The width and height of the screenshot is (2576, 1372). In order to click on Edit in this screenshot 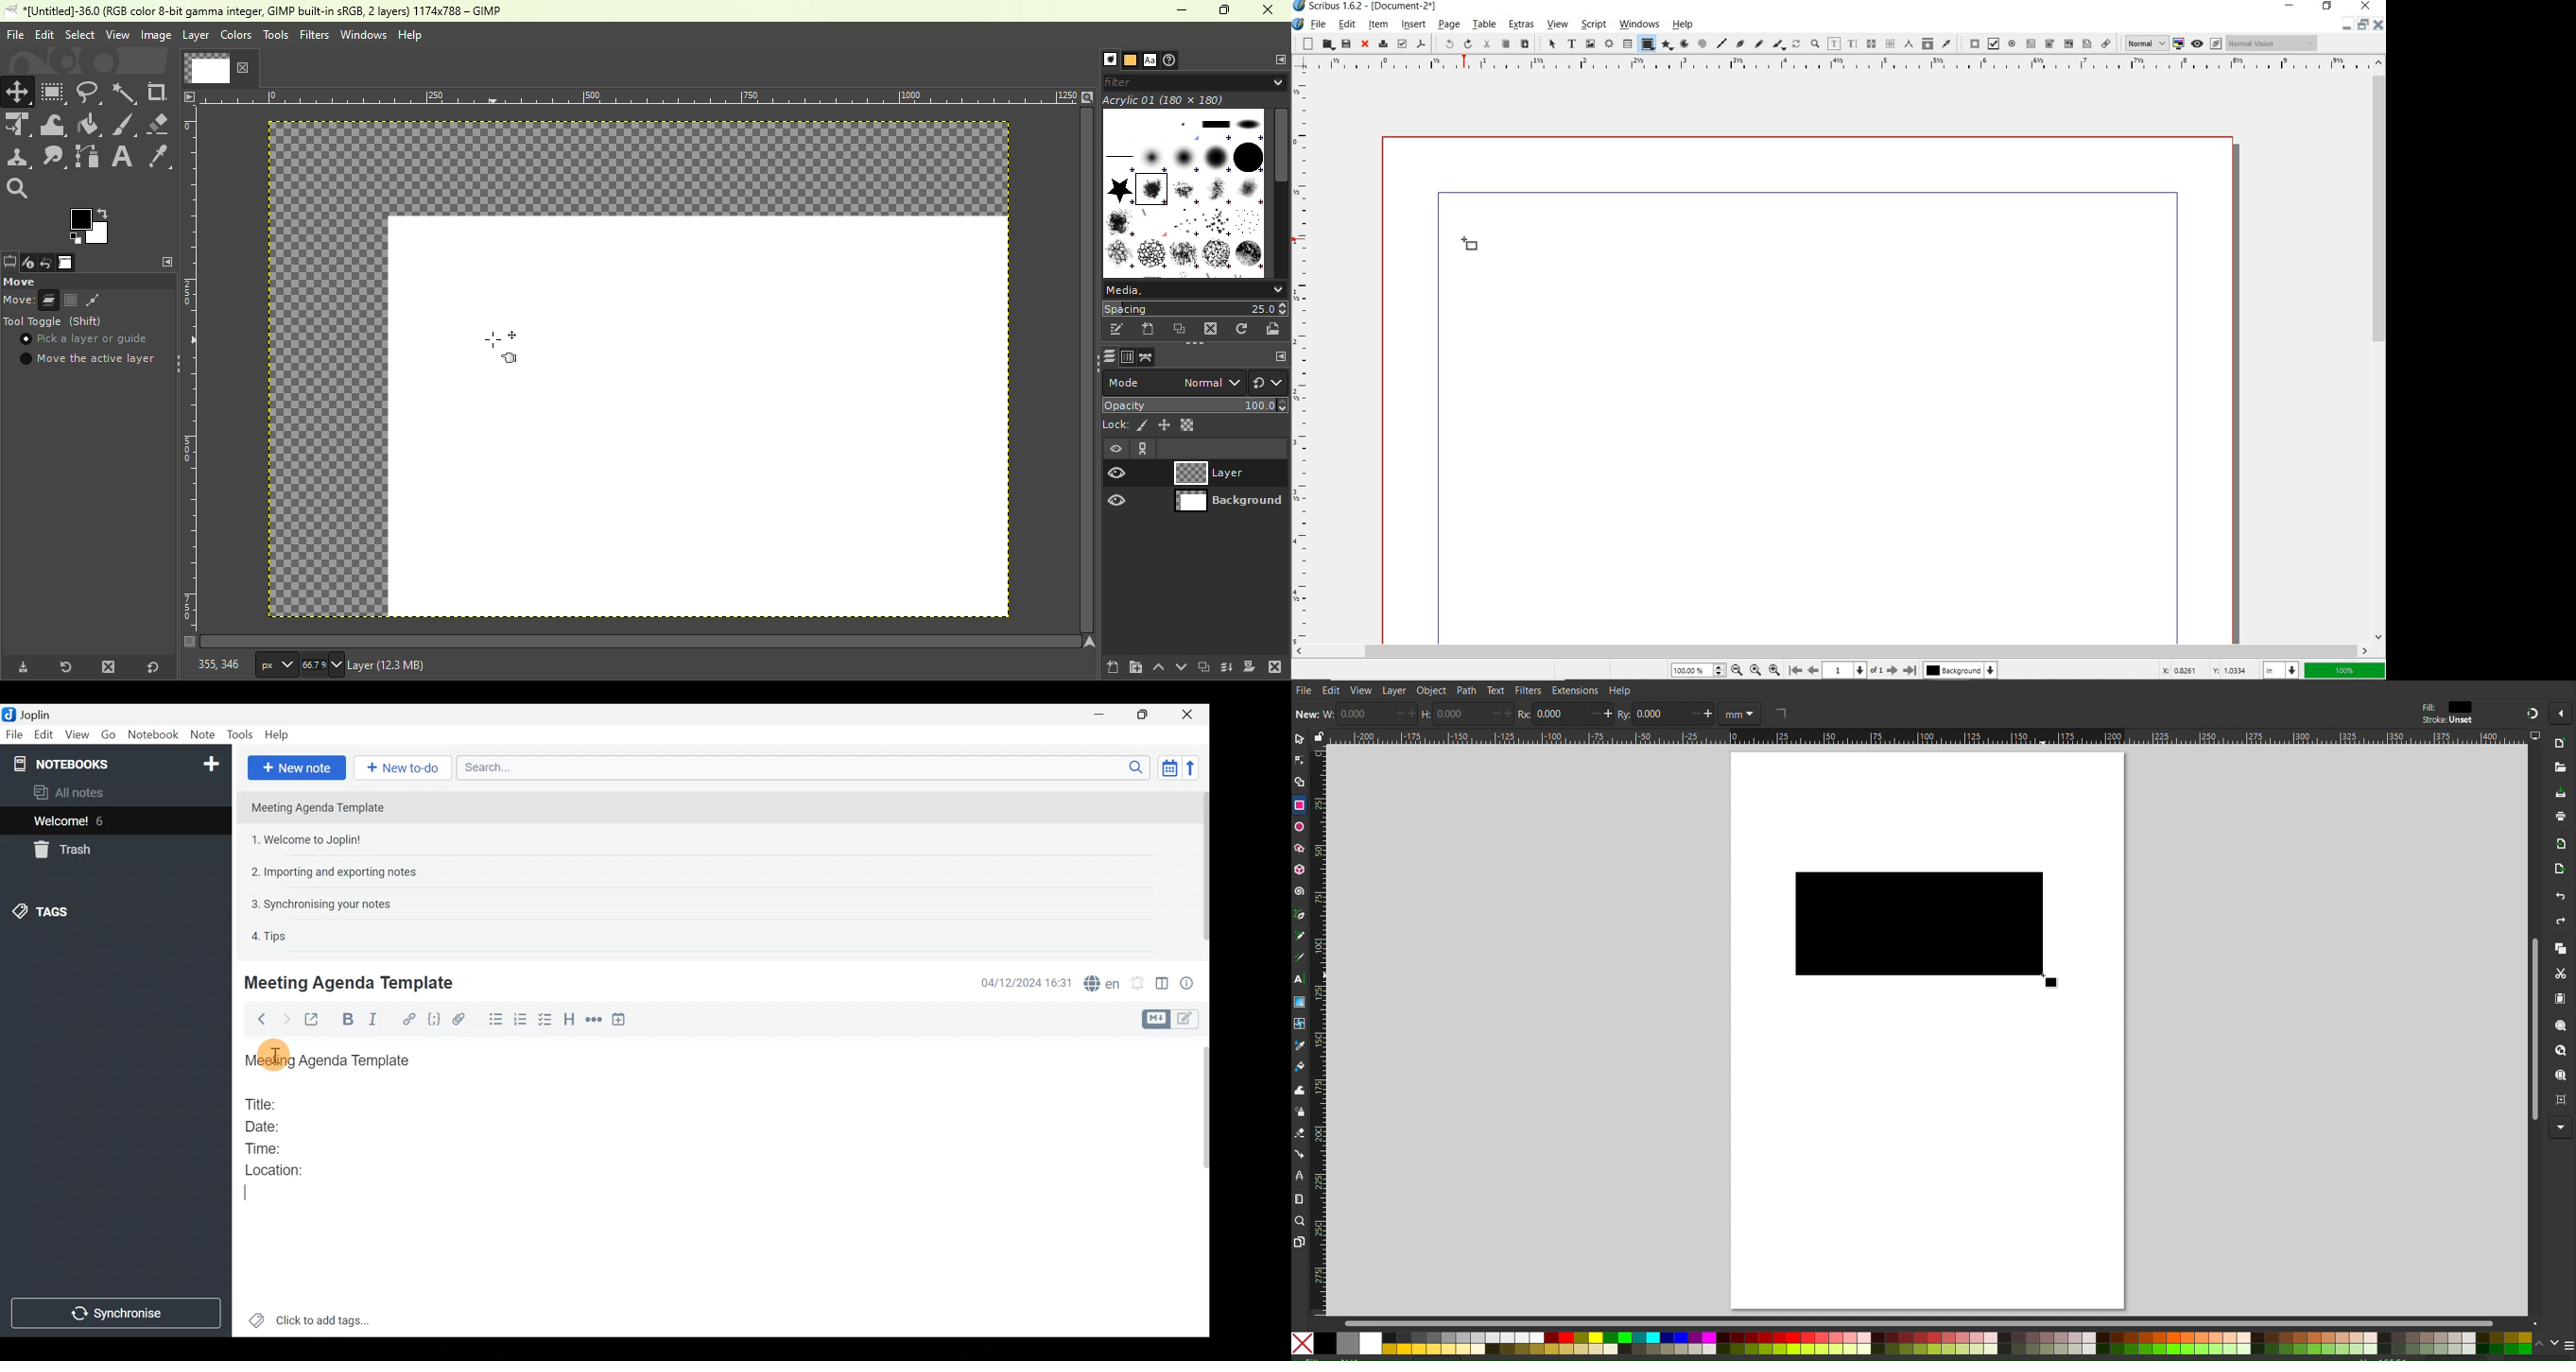, I will do `click(44, 736)`.